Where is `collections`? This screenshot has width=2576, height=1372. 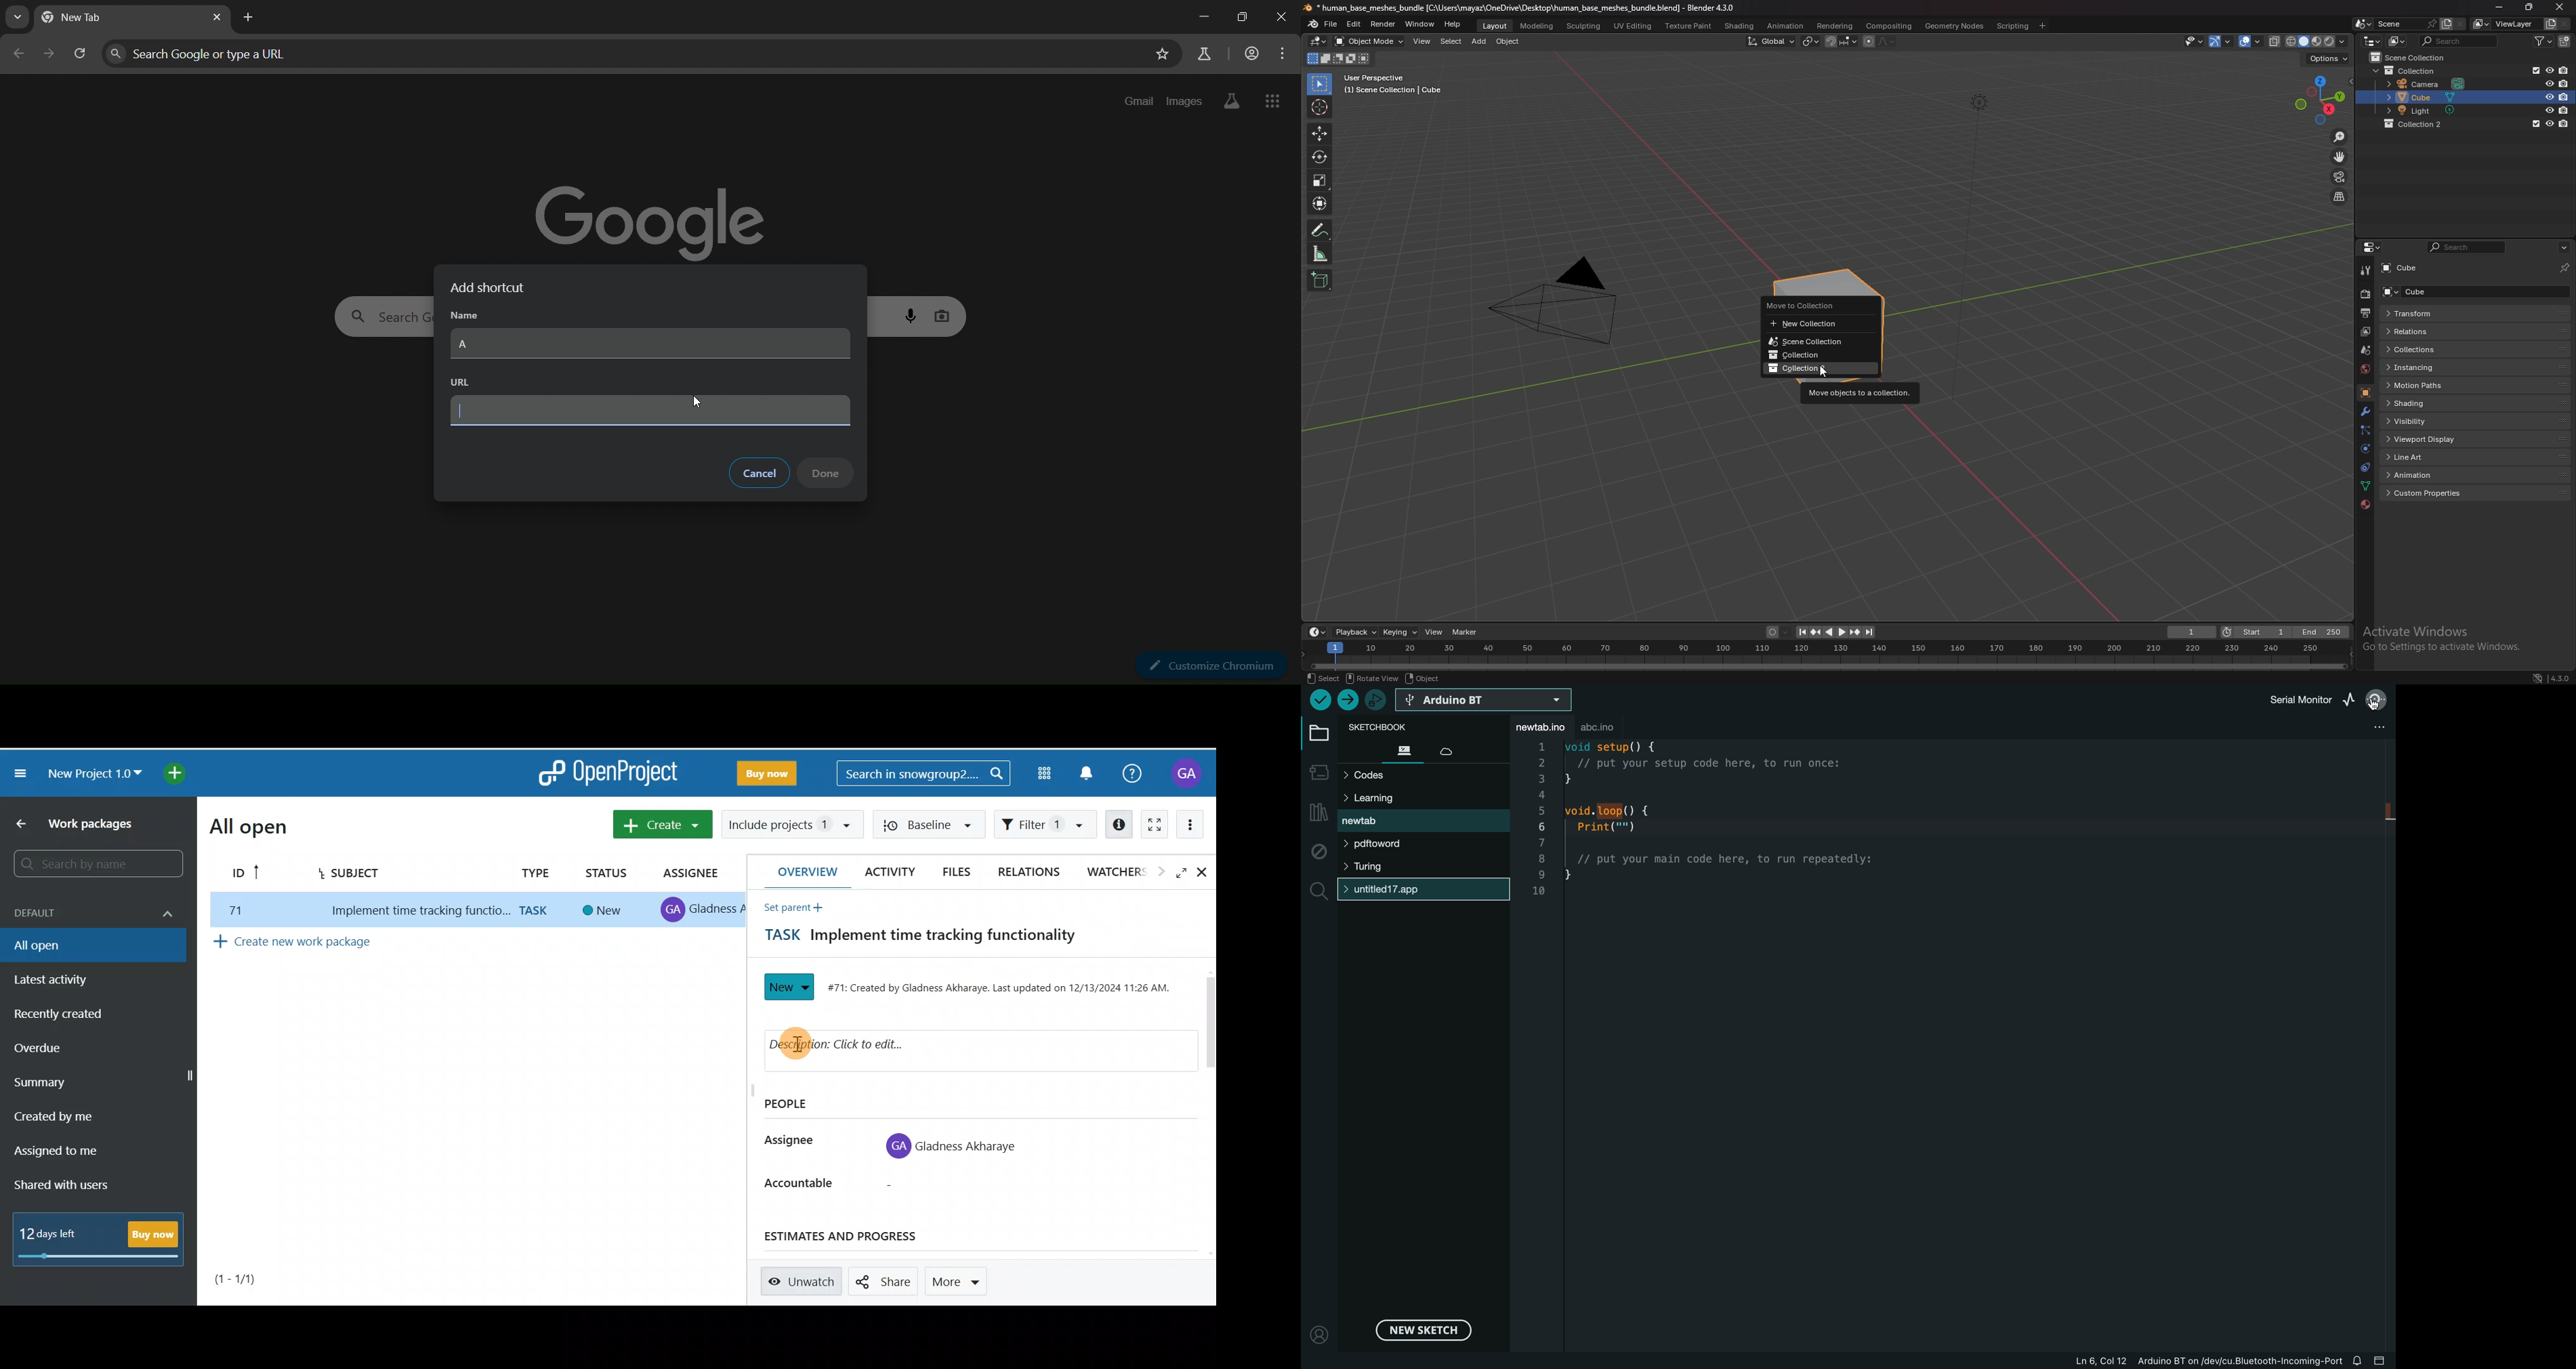 collections is located at coordinates (2431, 350).